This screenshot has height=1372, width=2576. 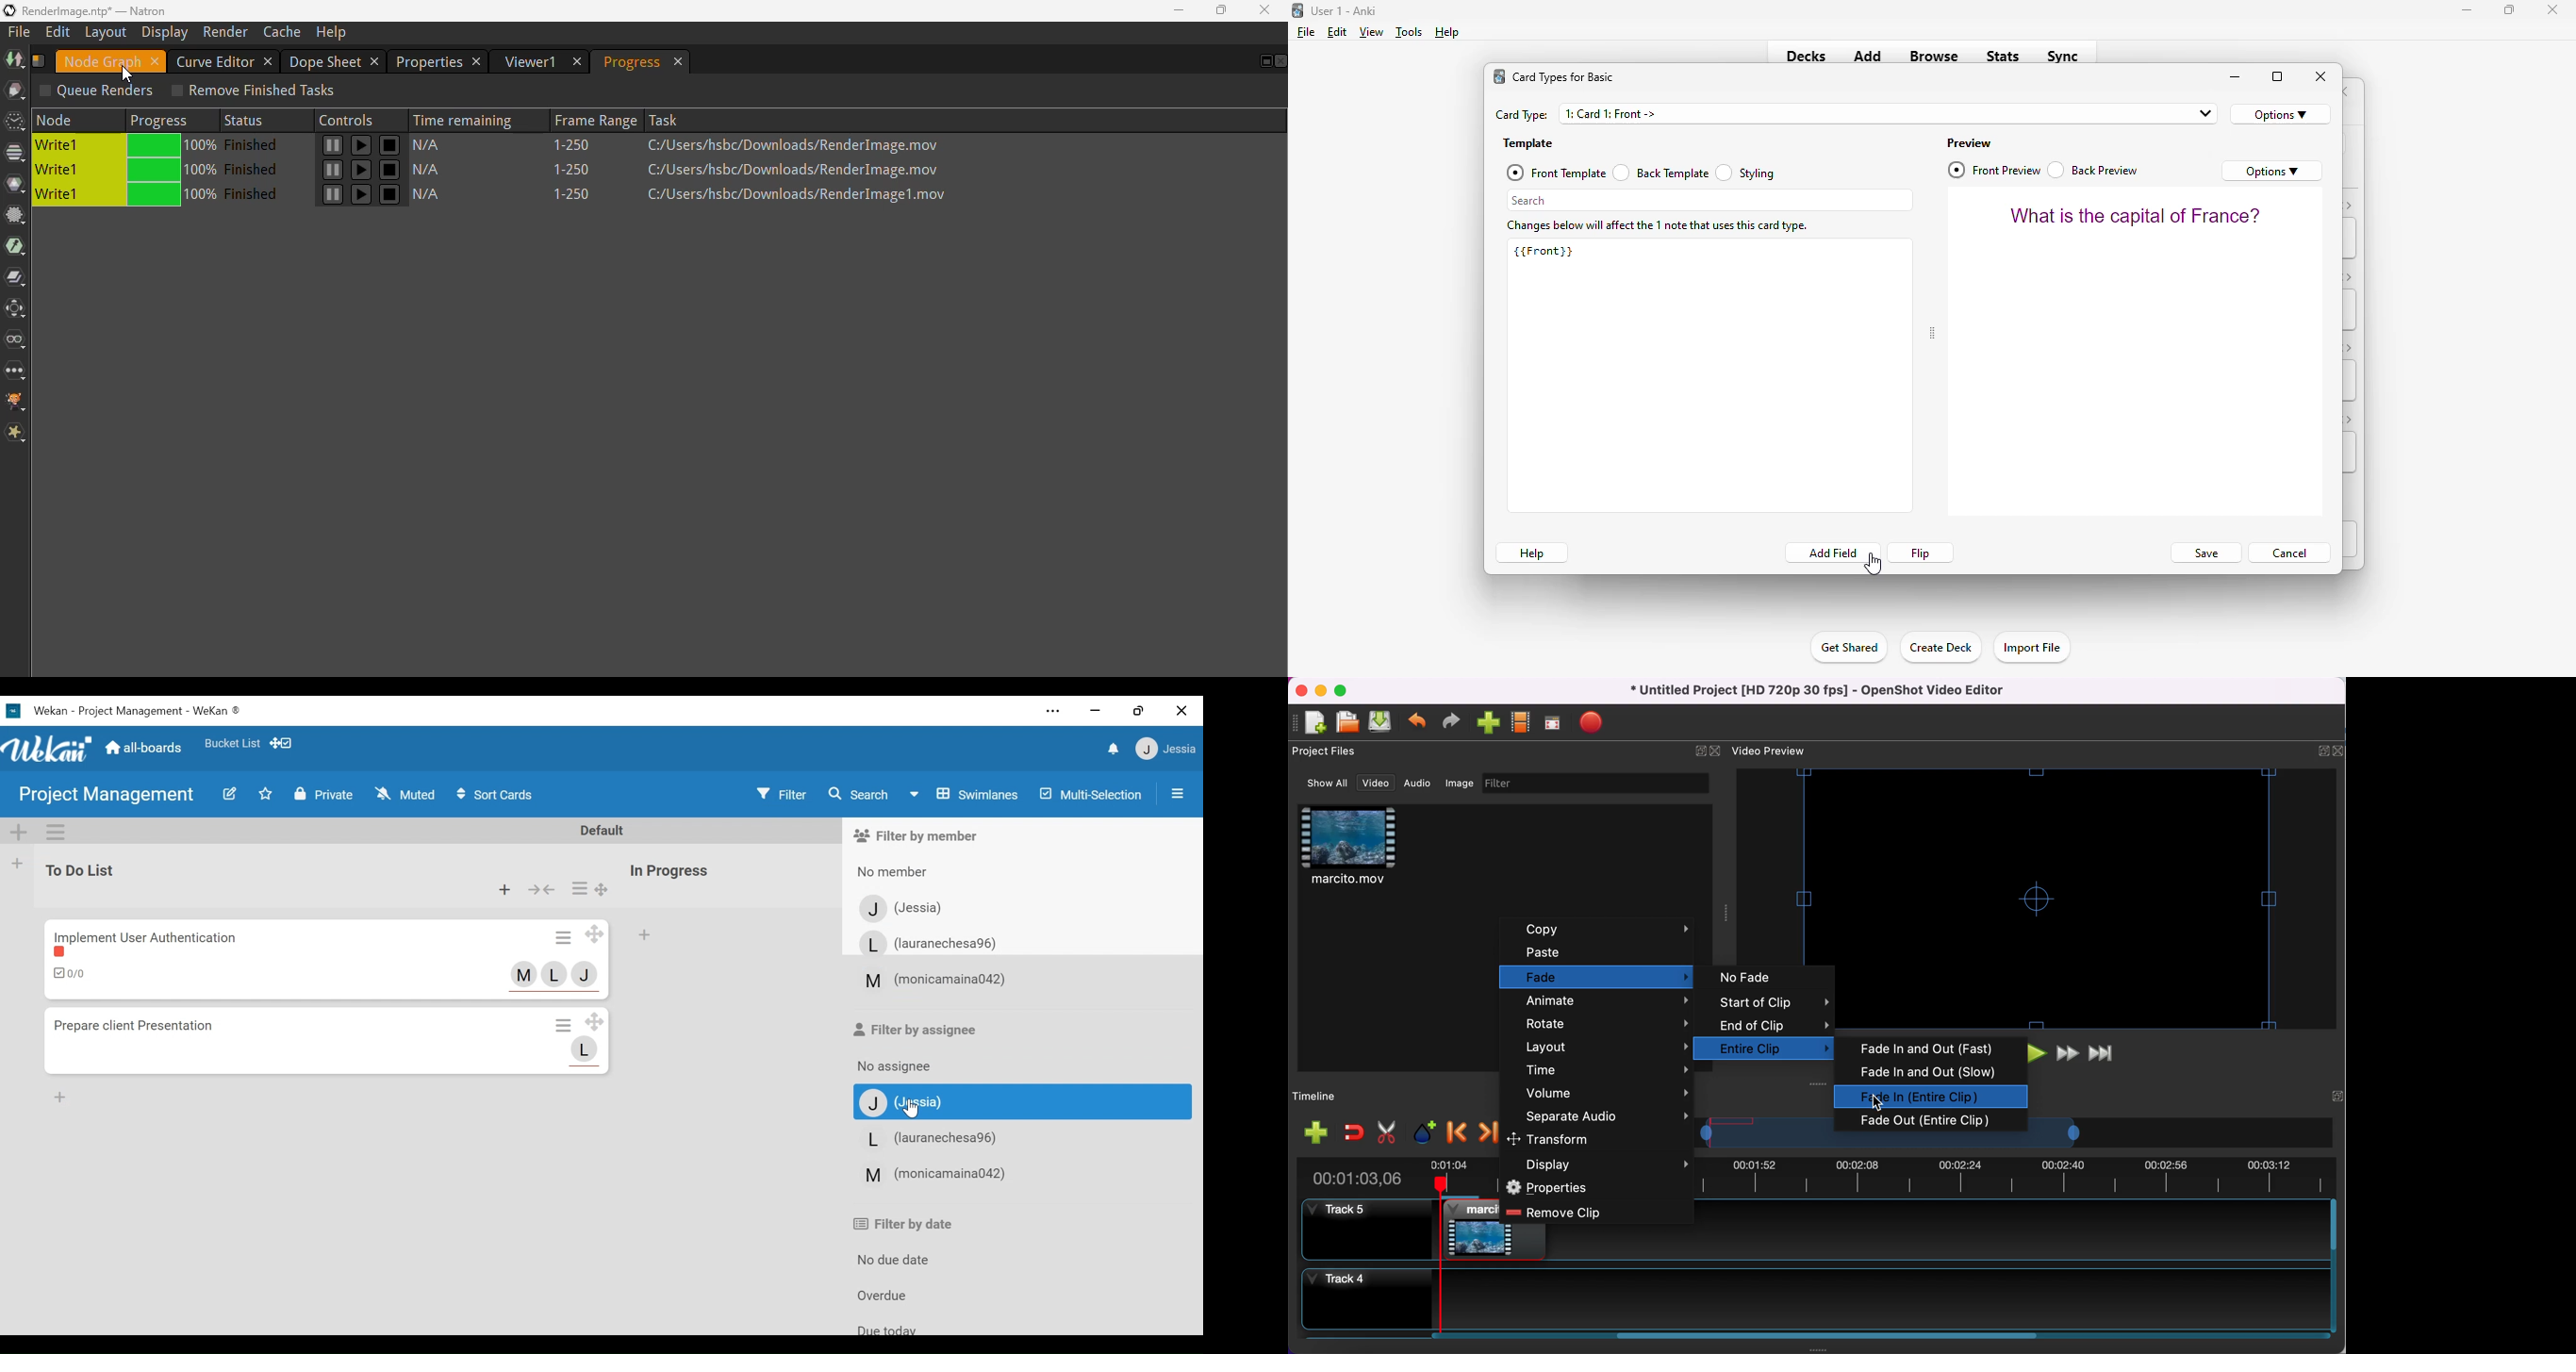 I want to click on Default, so click(x=599, y=830).